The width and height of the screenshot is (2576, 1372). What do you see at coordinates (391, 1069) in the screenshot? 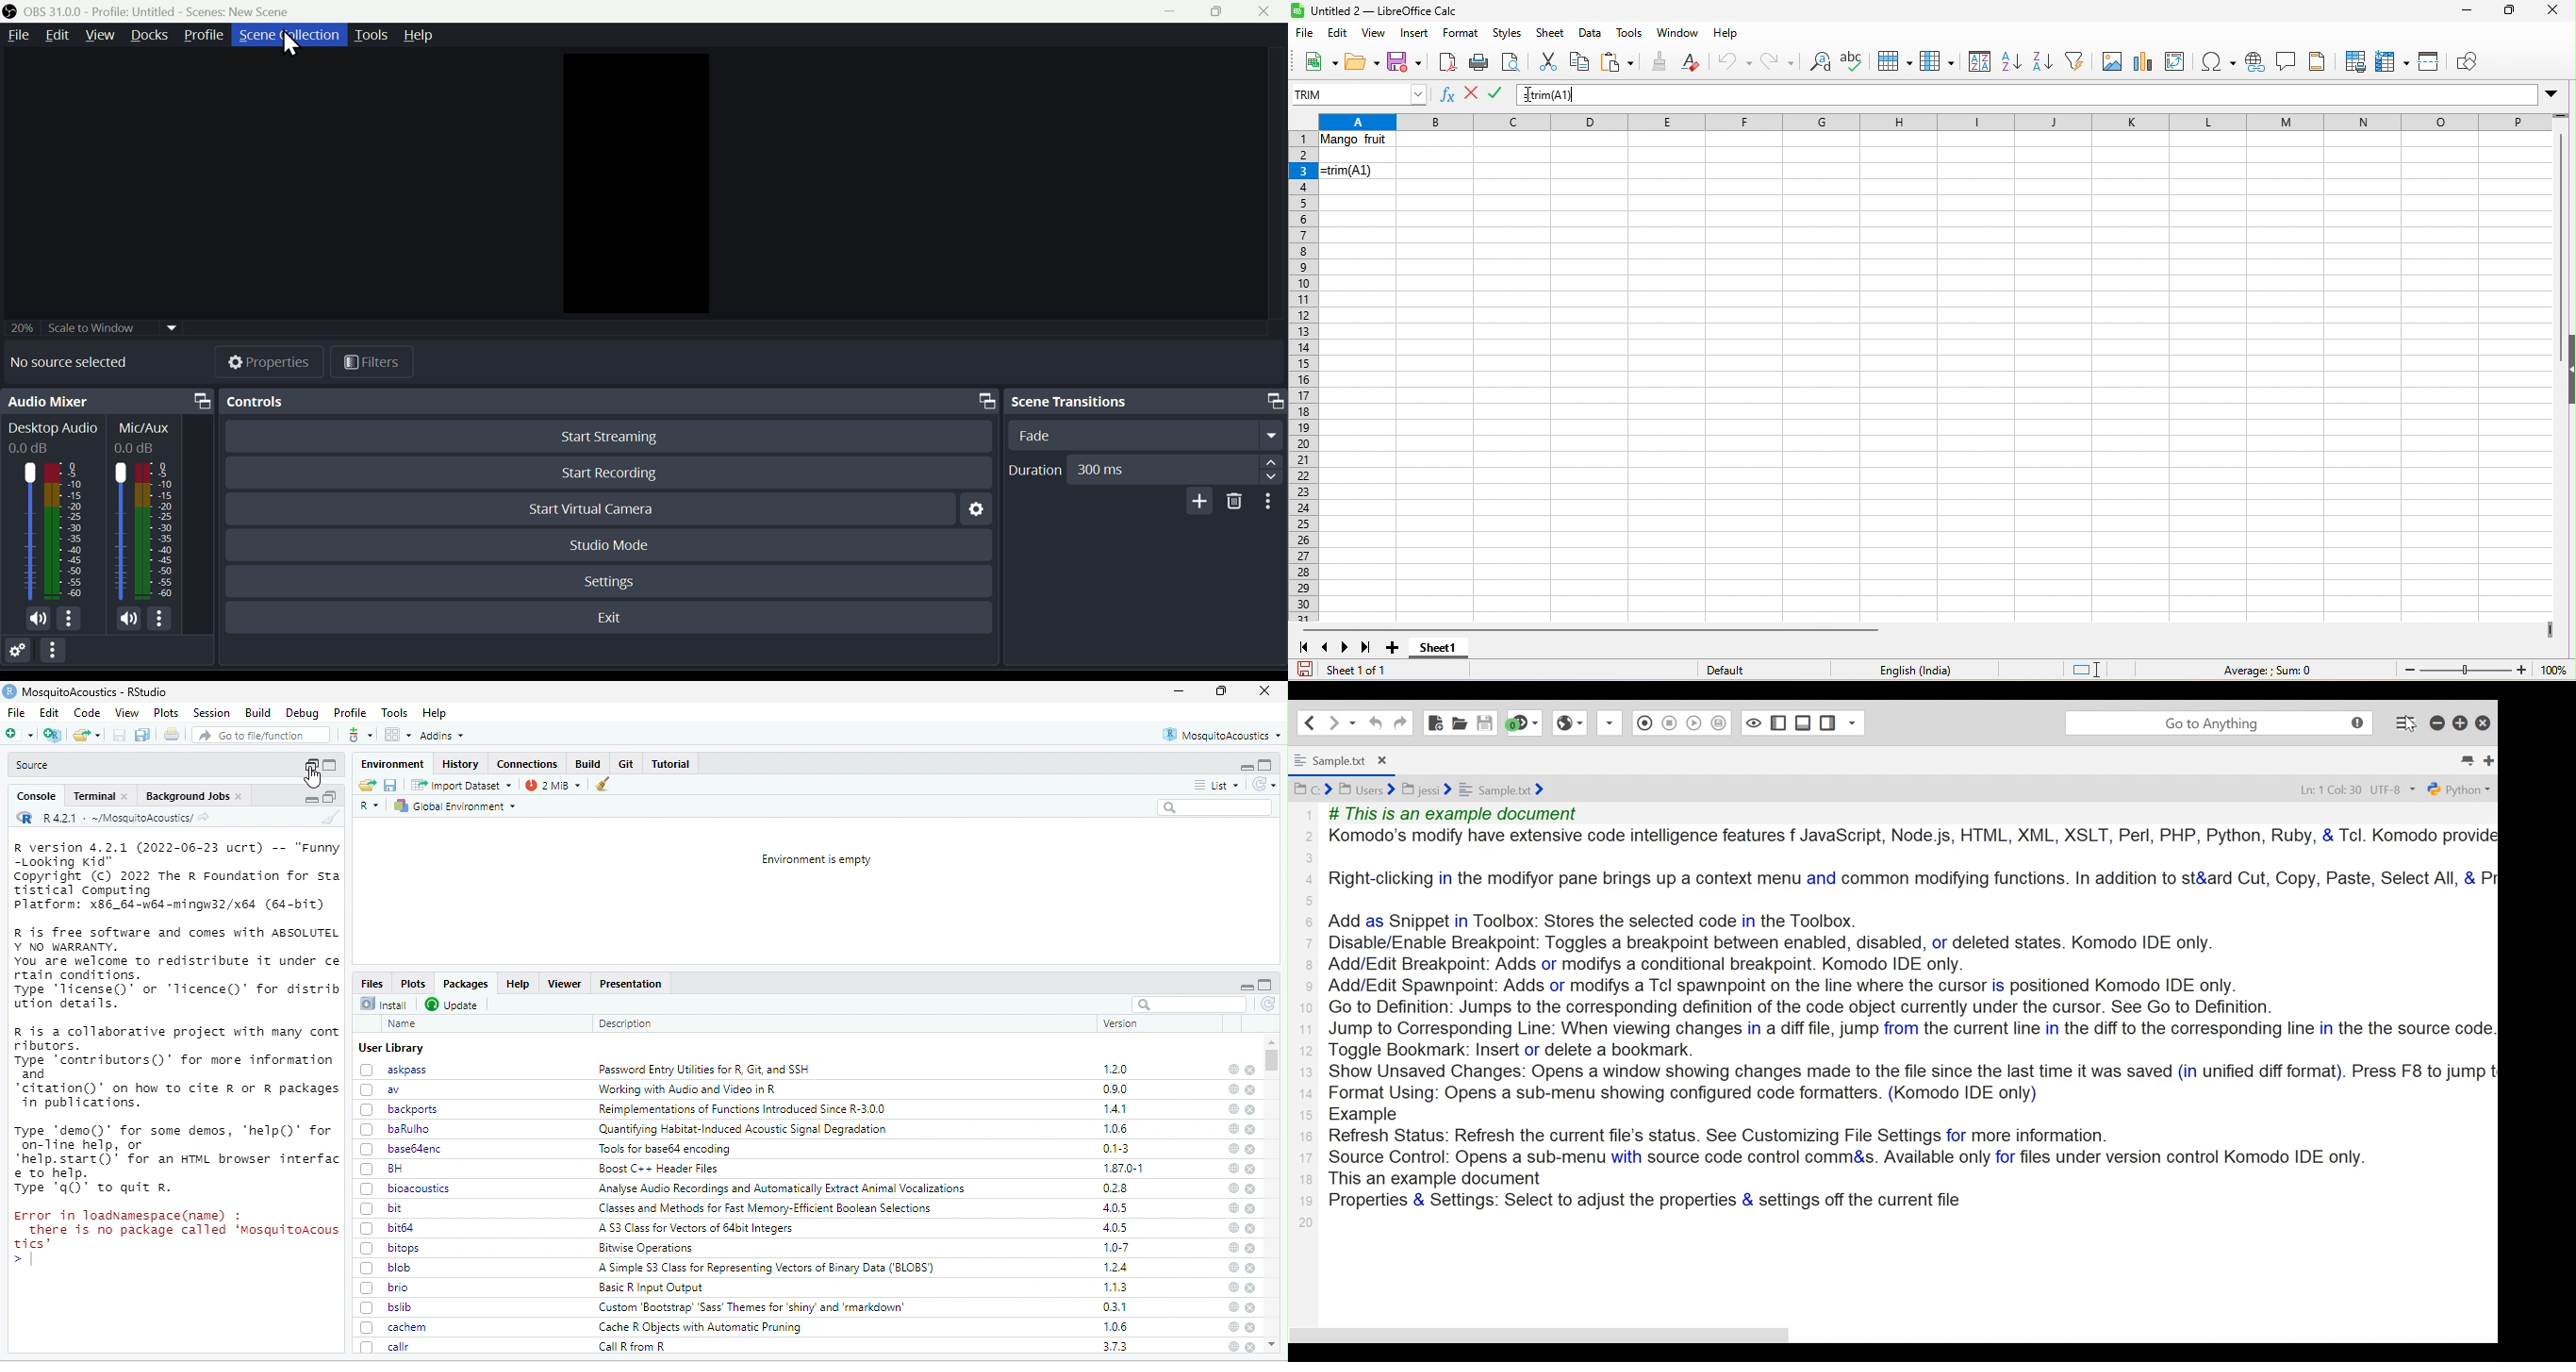
I see `askpass` at bounding box center [391, 1069].